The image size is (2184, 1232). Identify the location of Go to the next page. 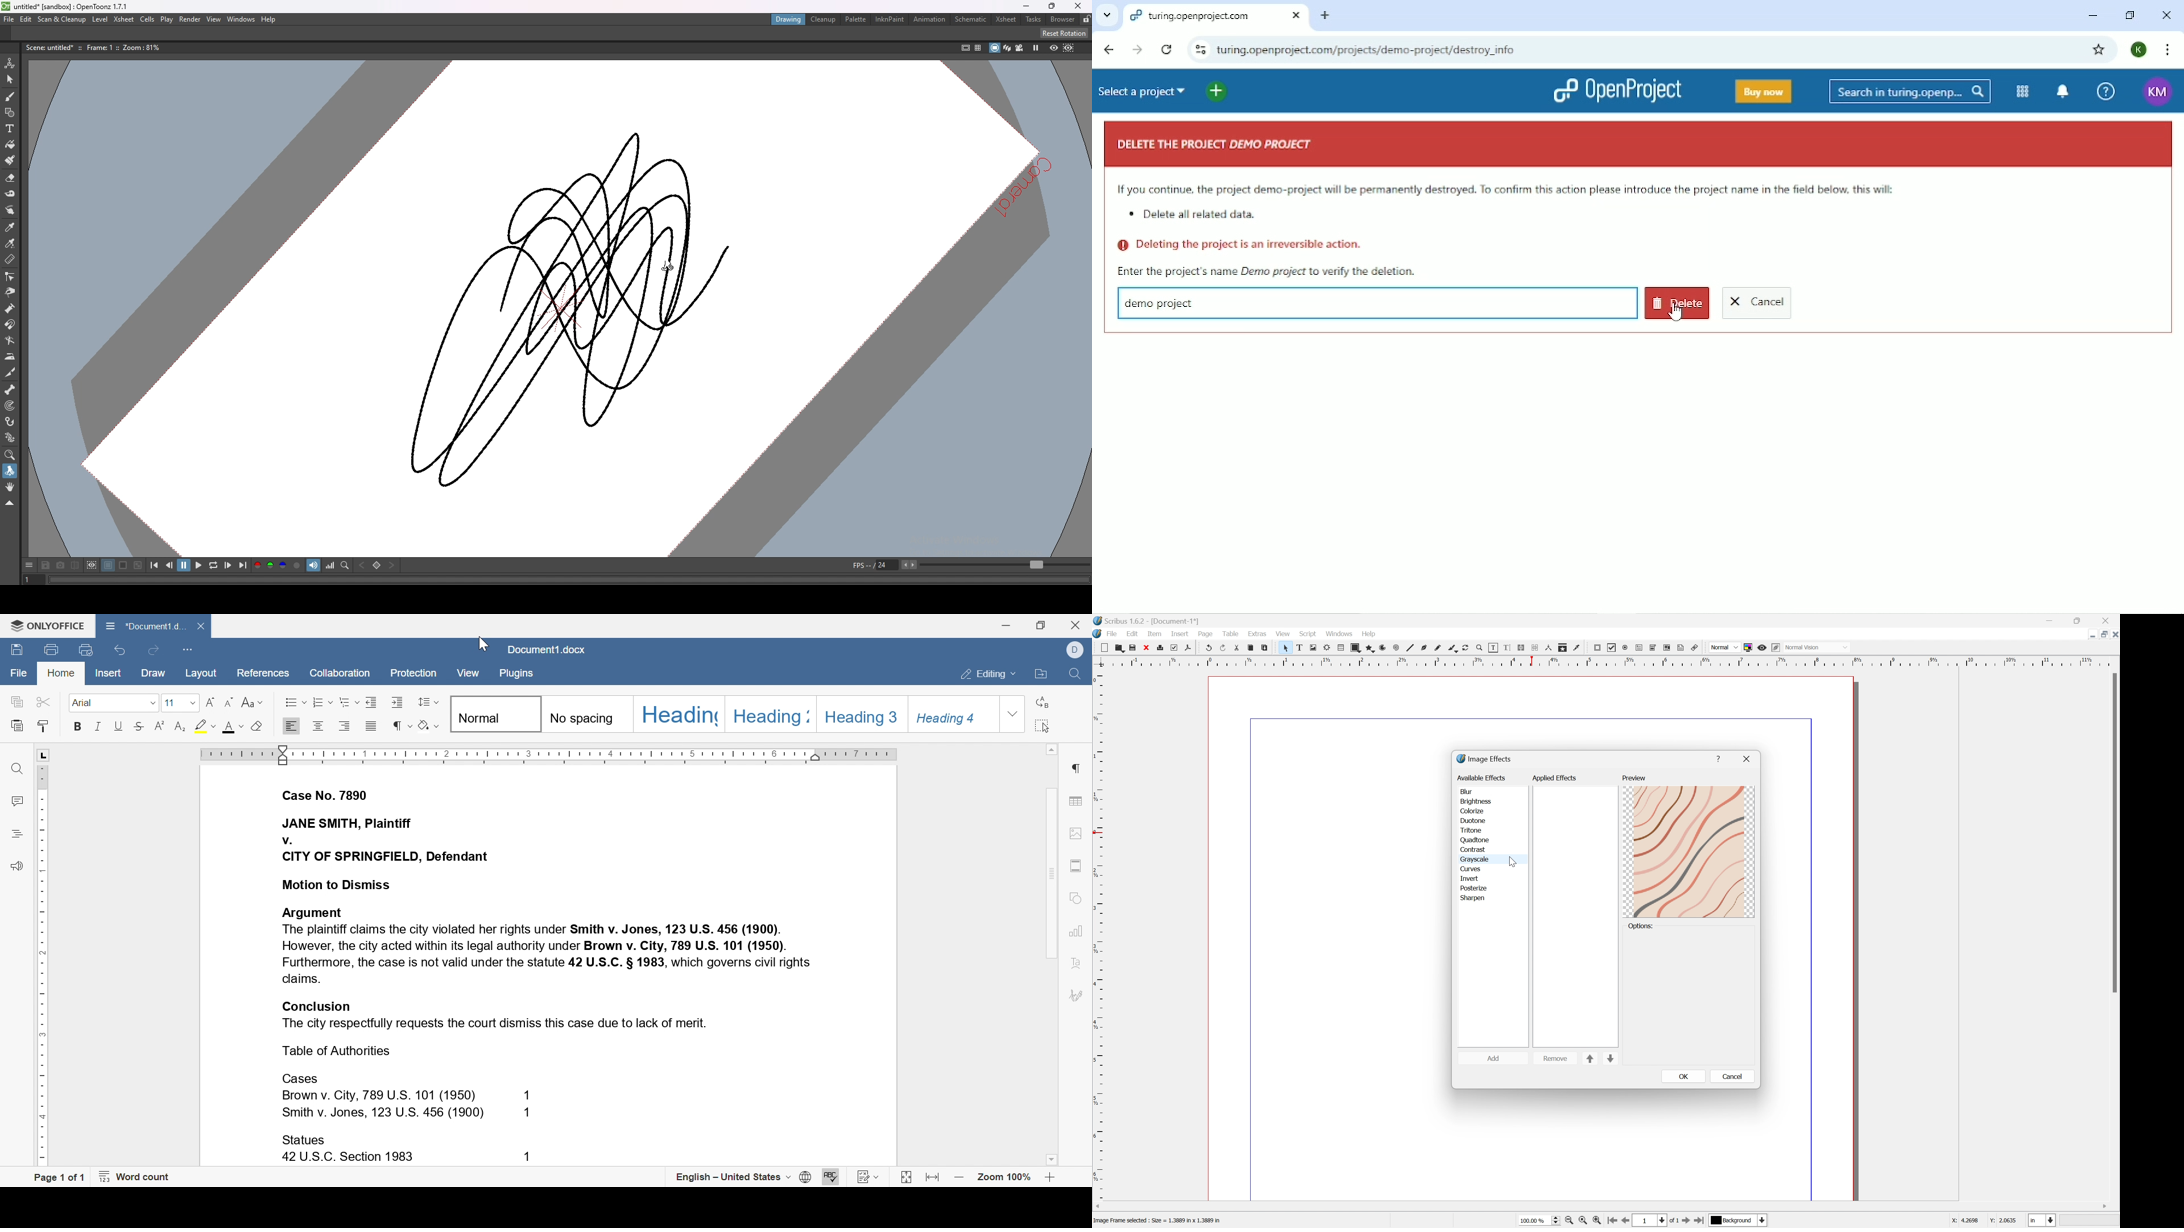
(1687, 1222).